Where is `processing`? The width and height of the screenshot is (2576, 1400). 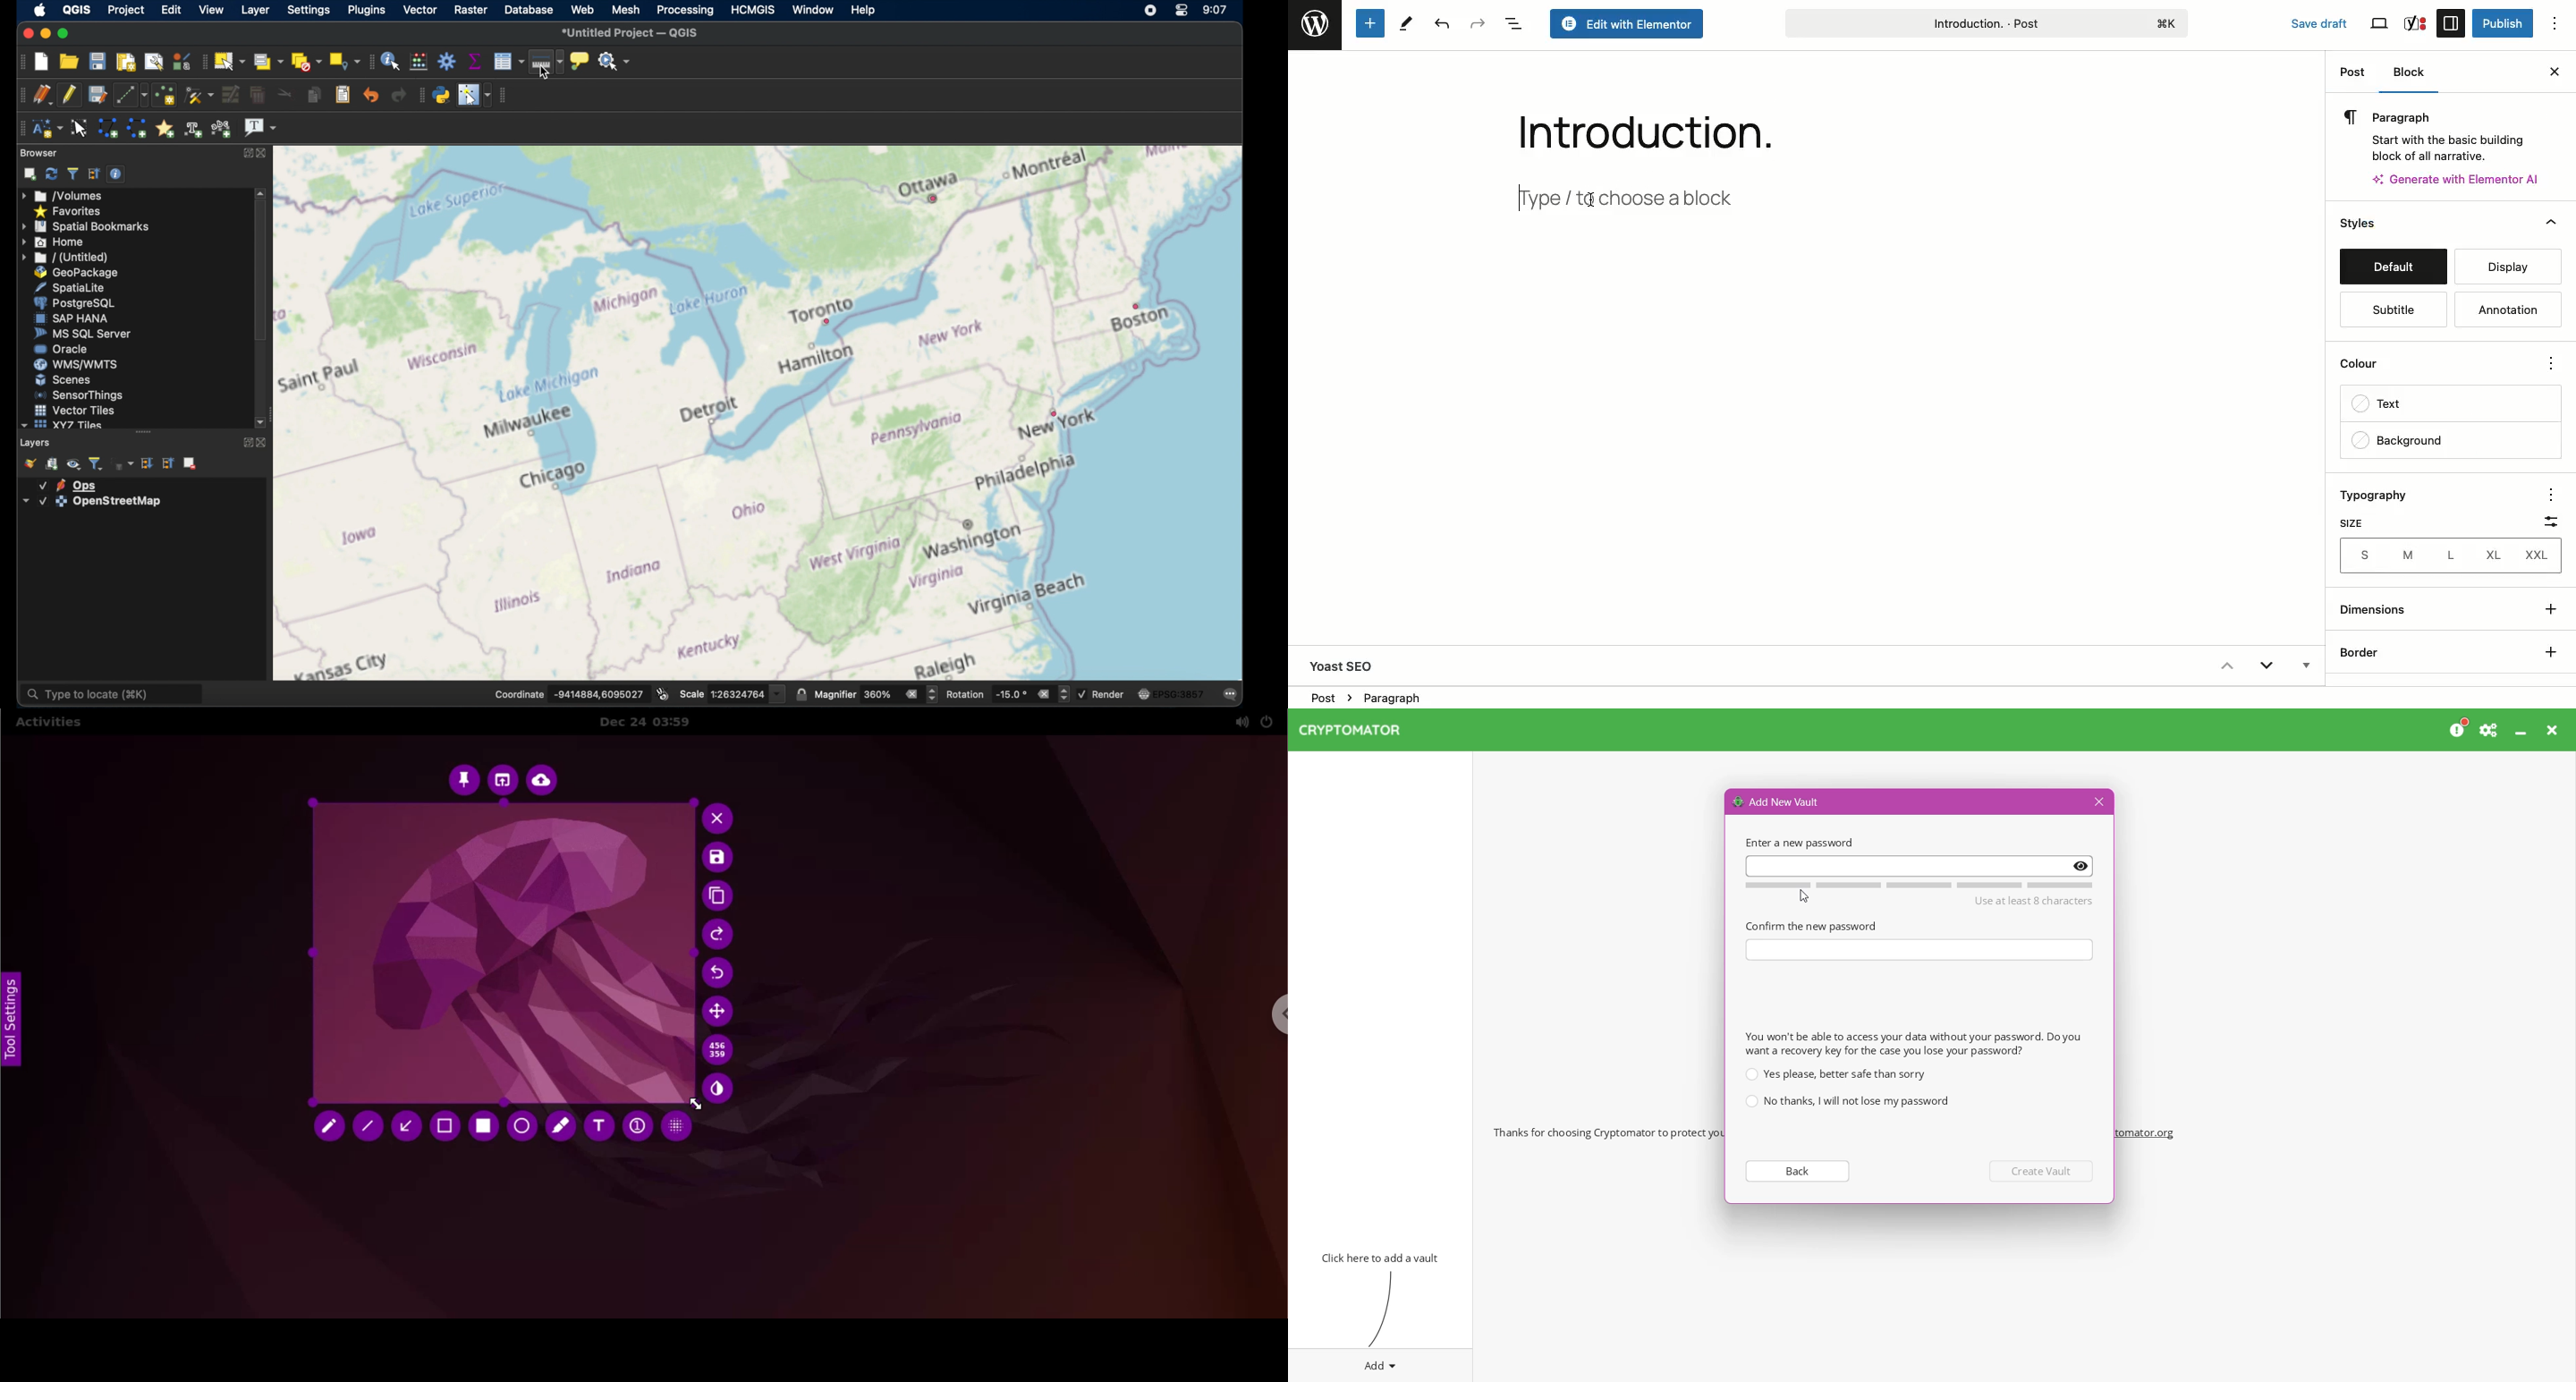 processing is located at coordinates (685, 10).